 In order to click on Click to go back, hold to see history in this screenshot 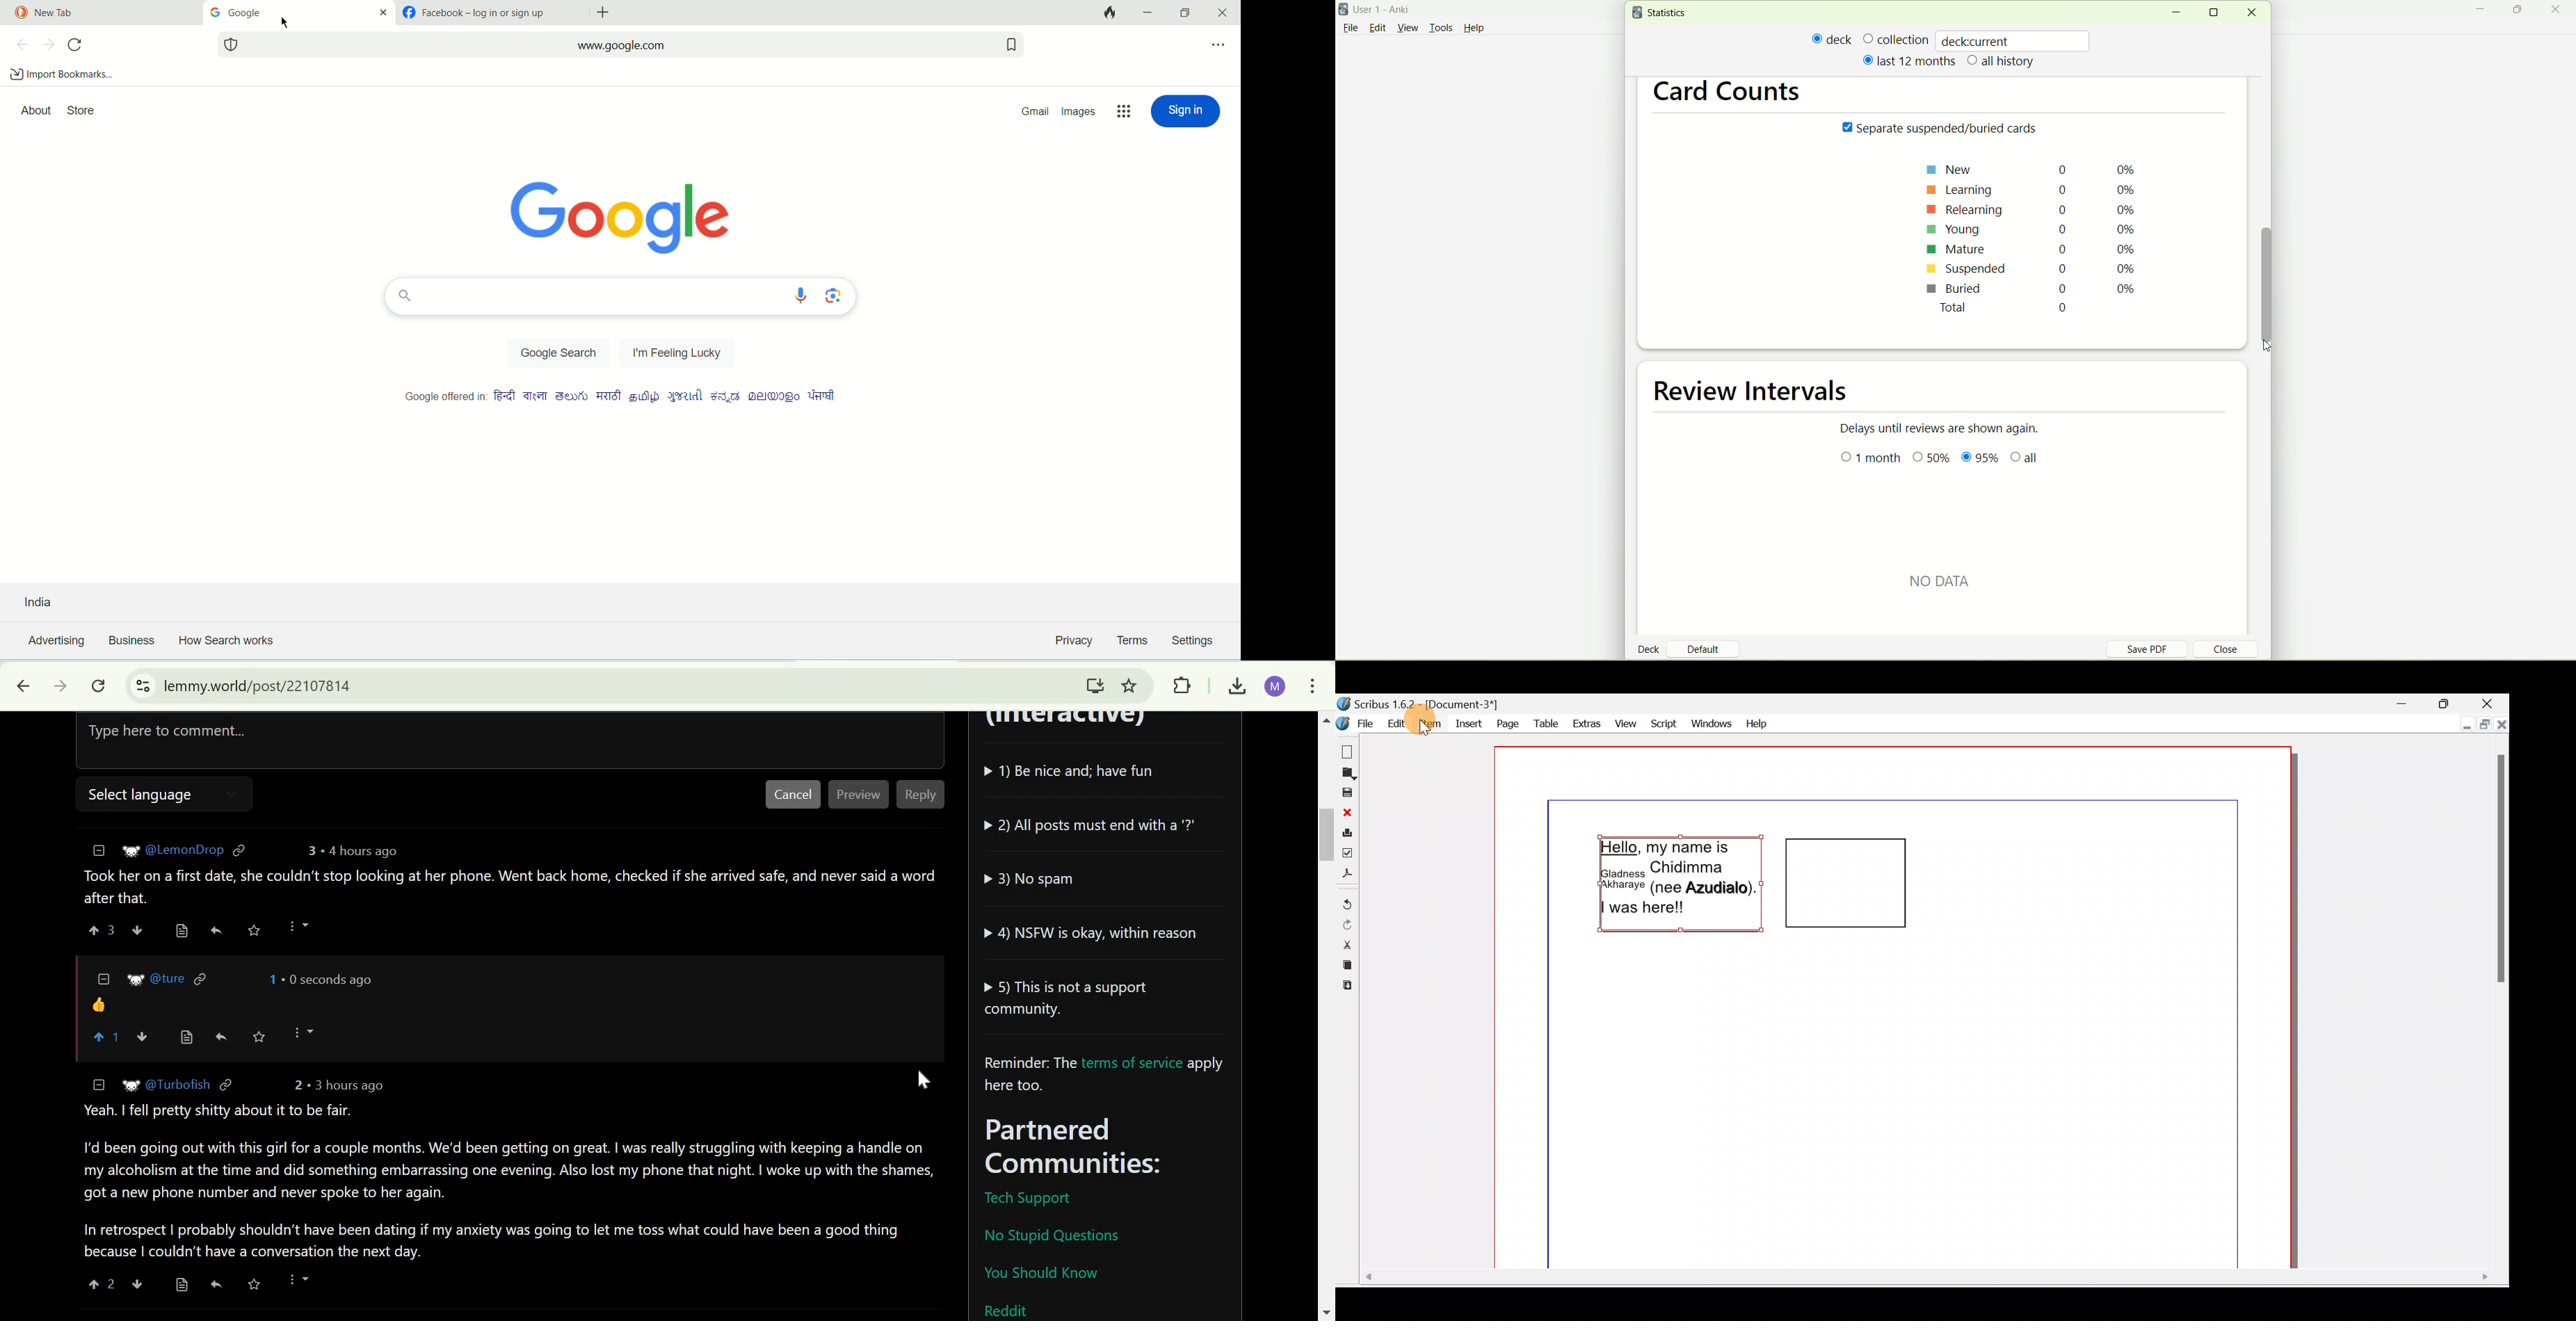, I will do `click(16, 686)`.